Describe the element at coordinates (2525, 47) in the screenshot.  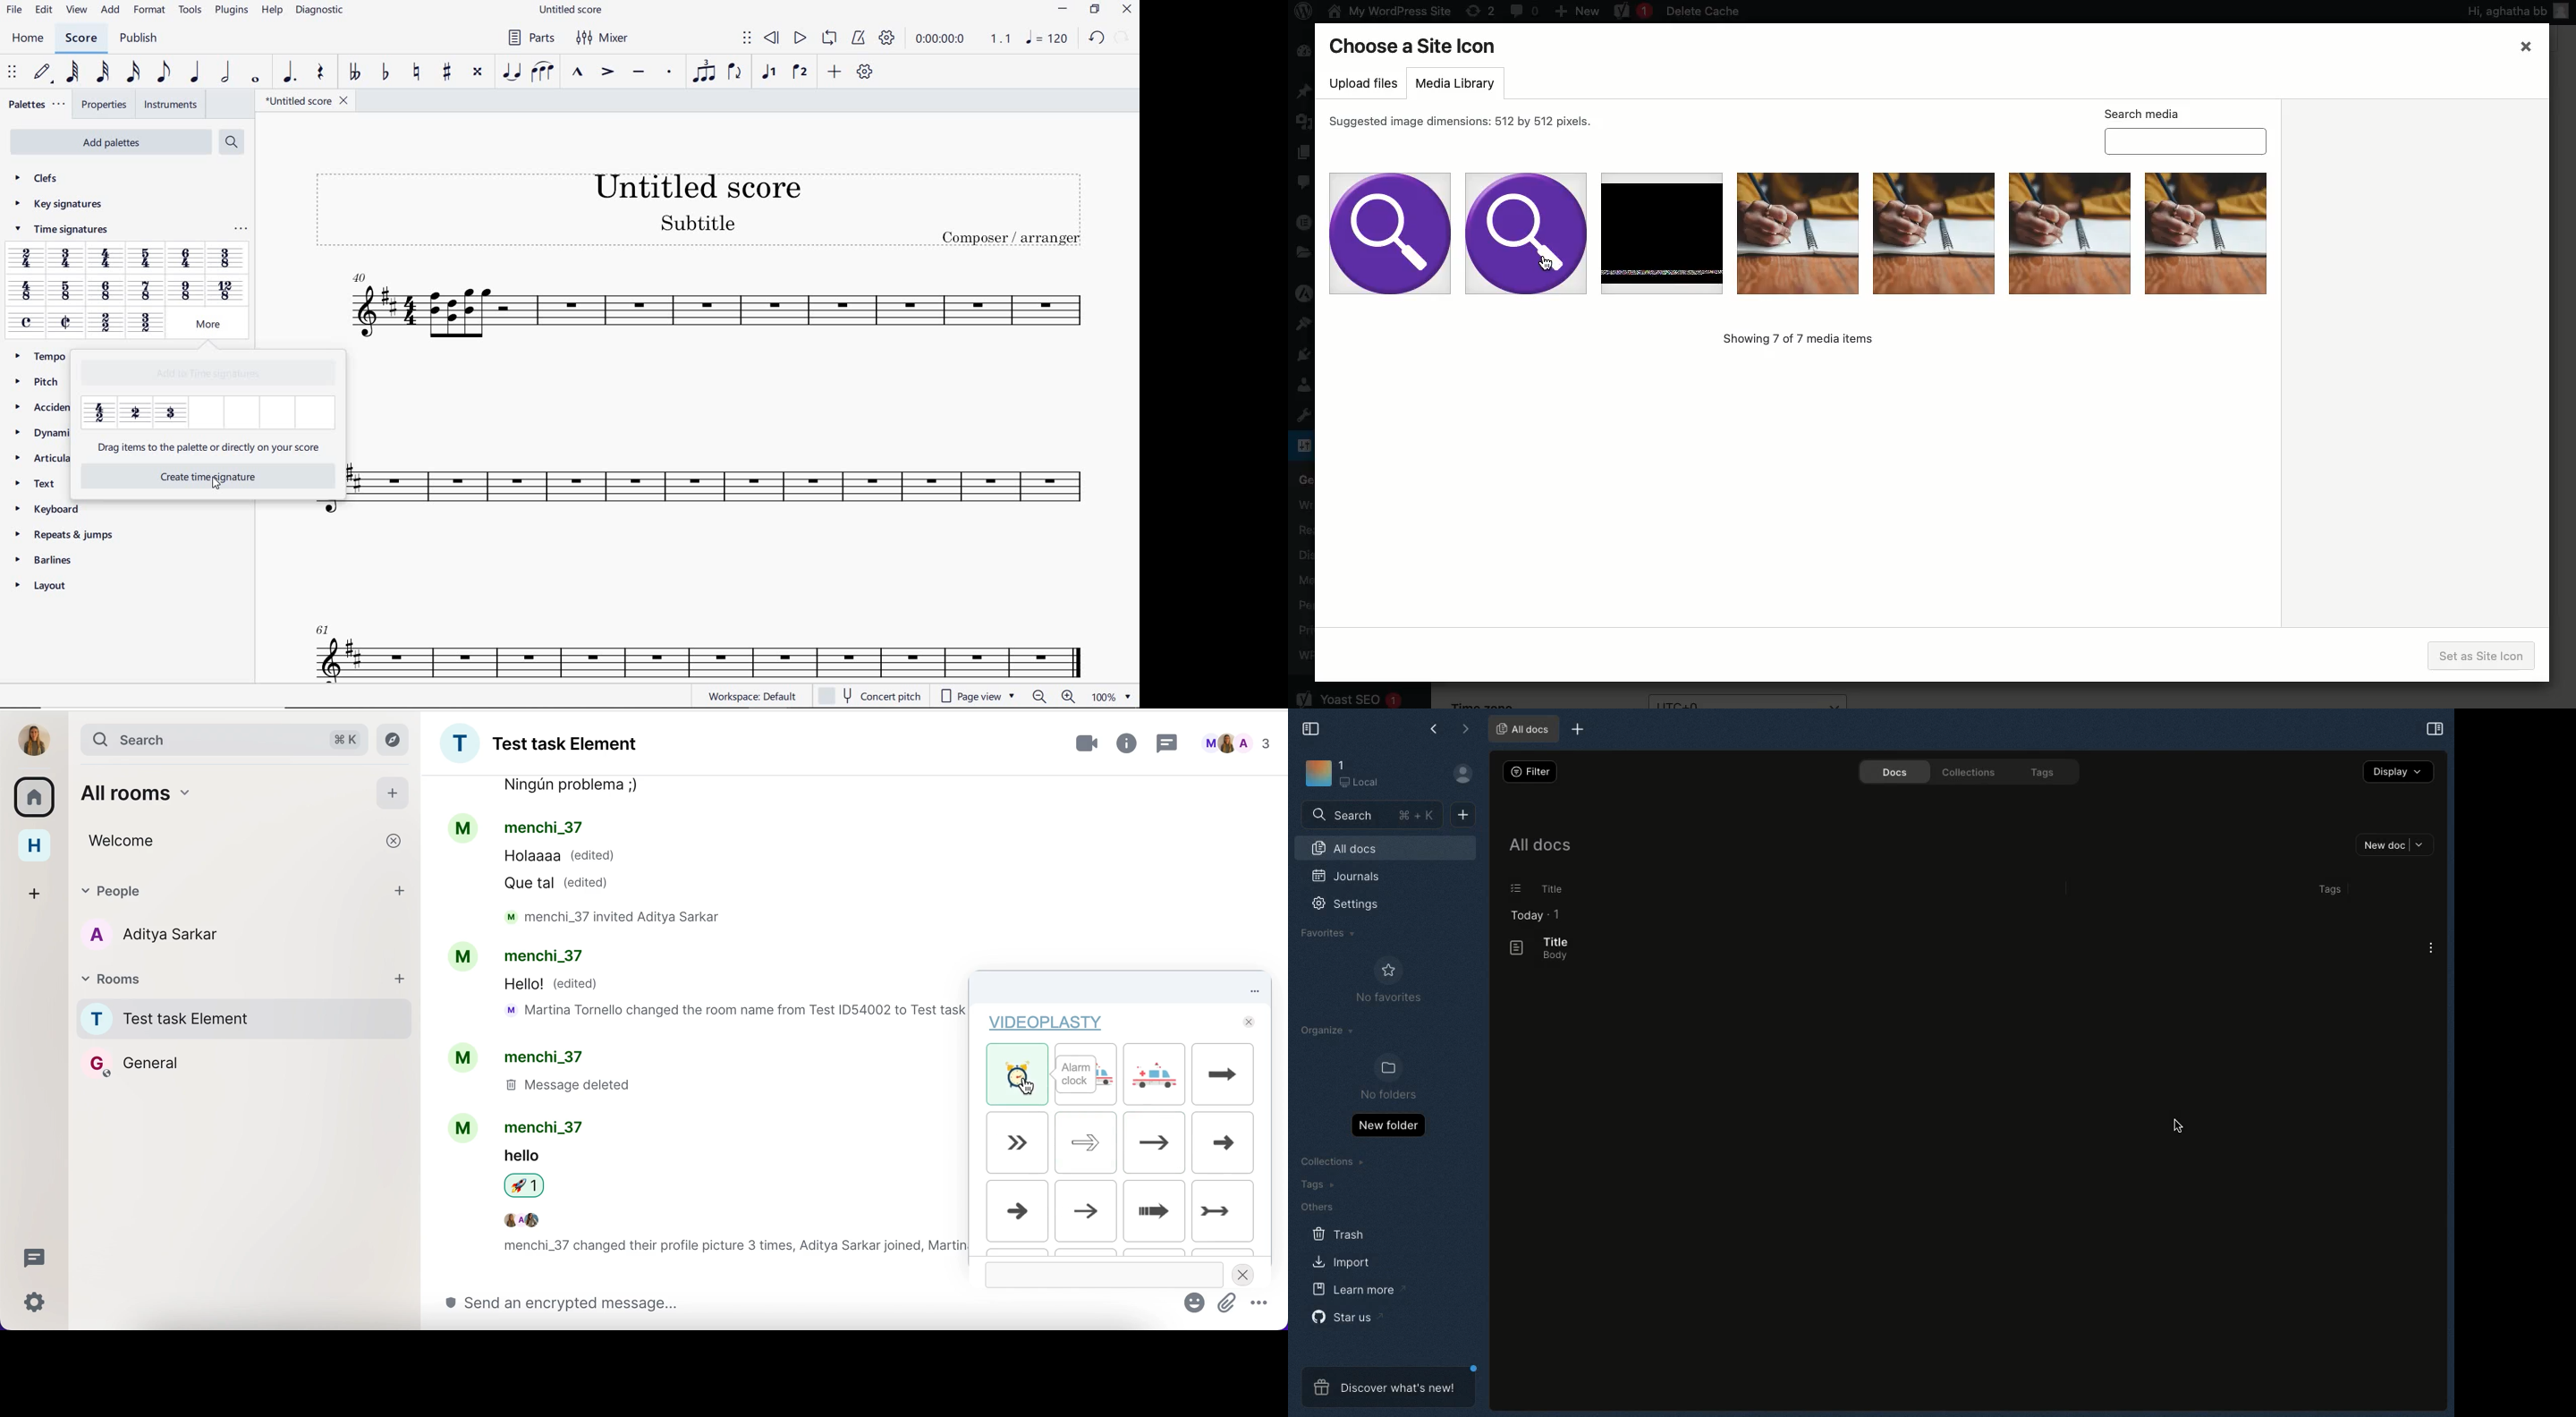
I see `Close` at that location.